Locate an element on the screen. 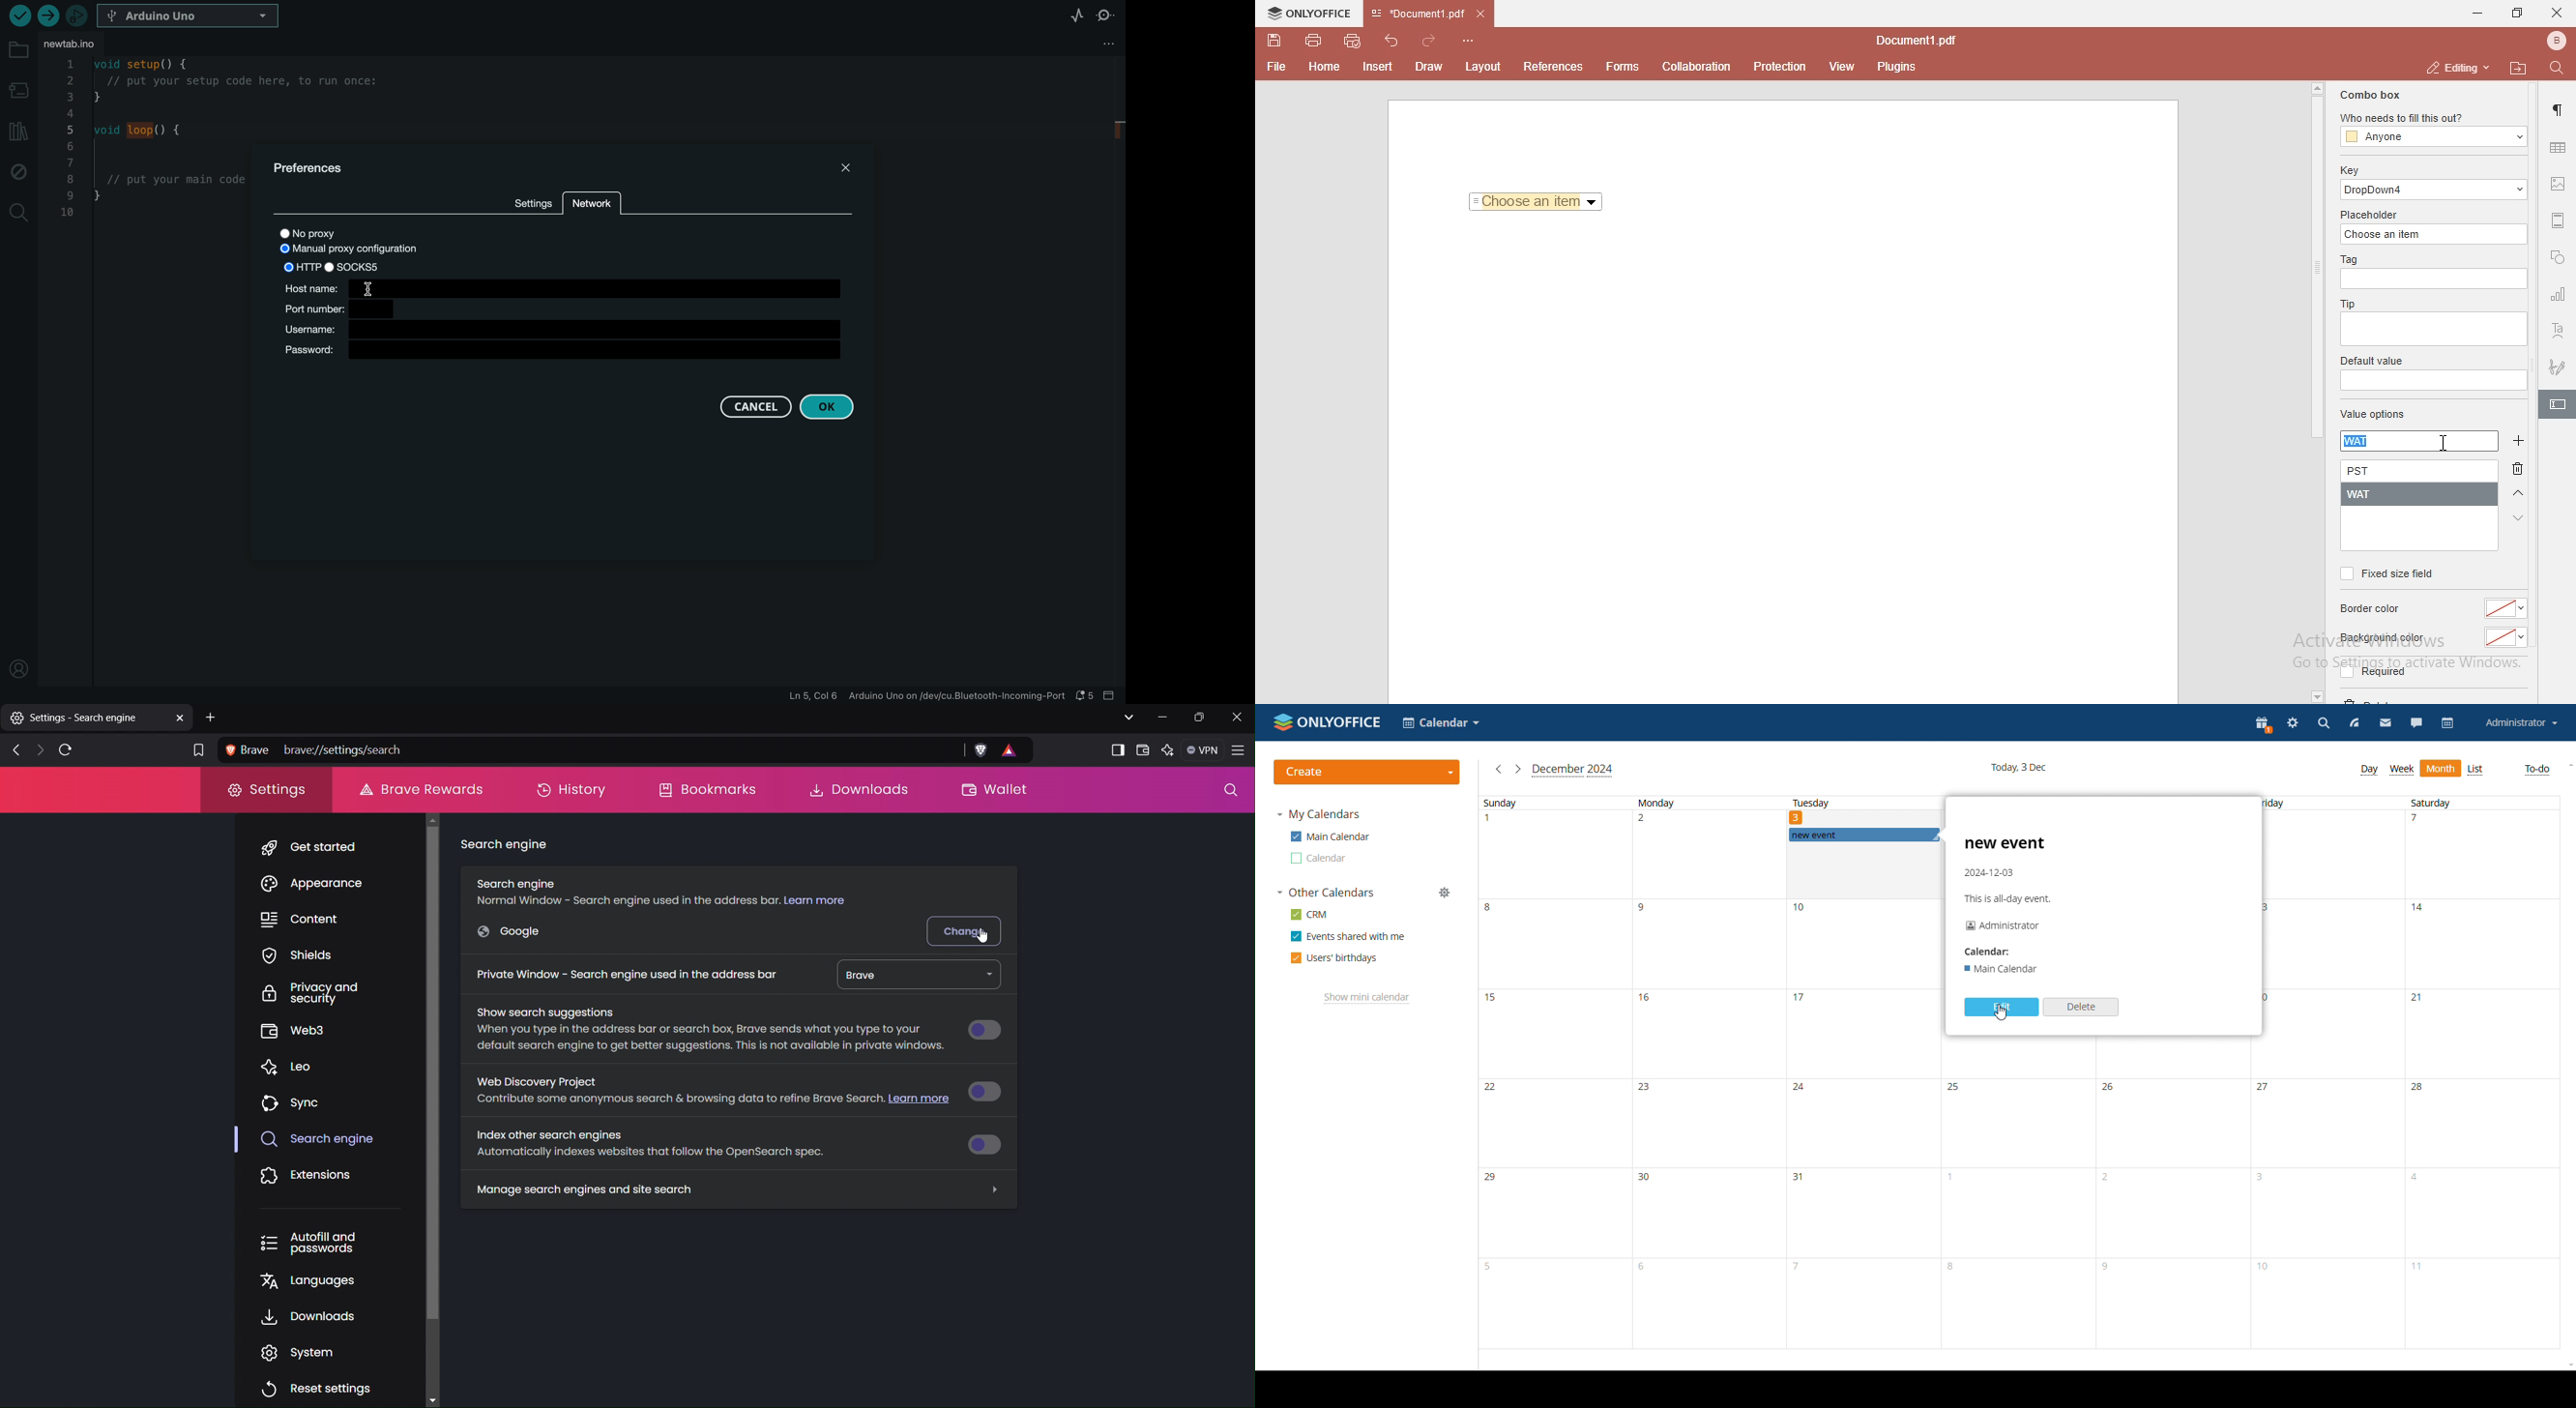 Image resolution: width=2576 pixels, height=1428 pixels. events shared with me is located at coordinates (1347, 936).